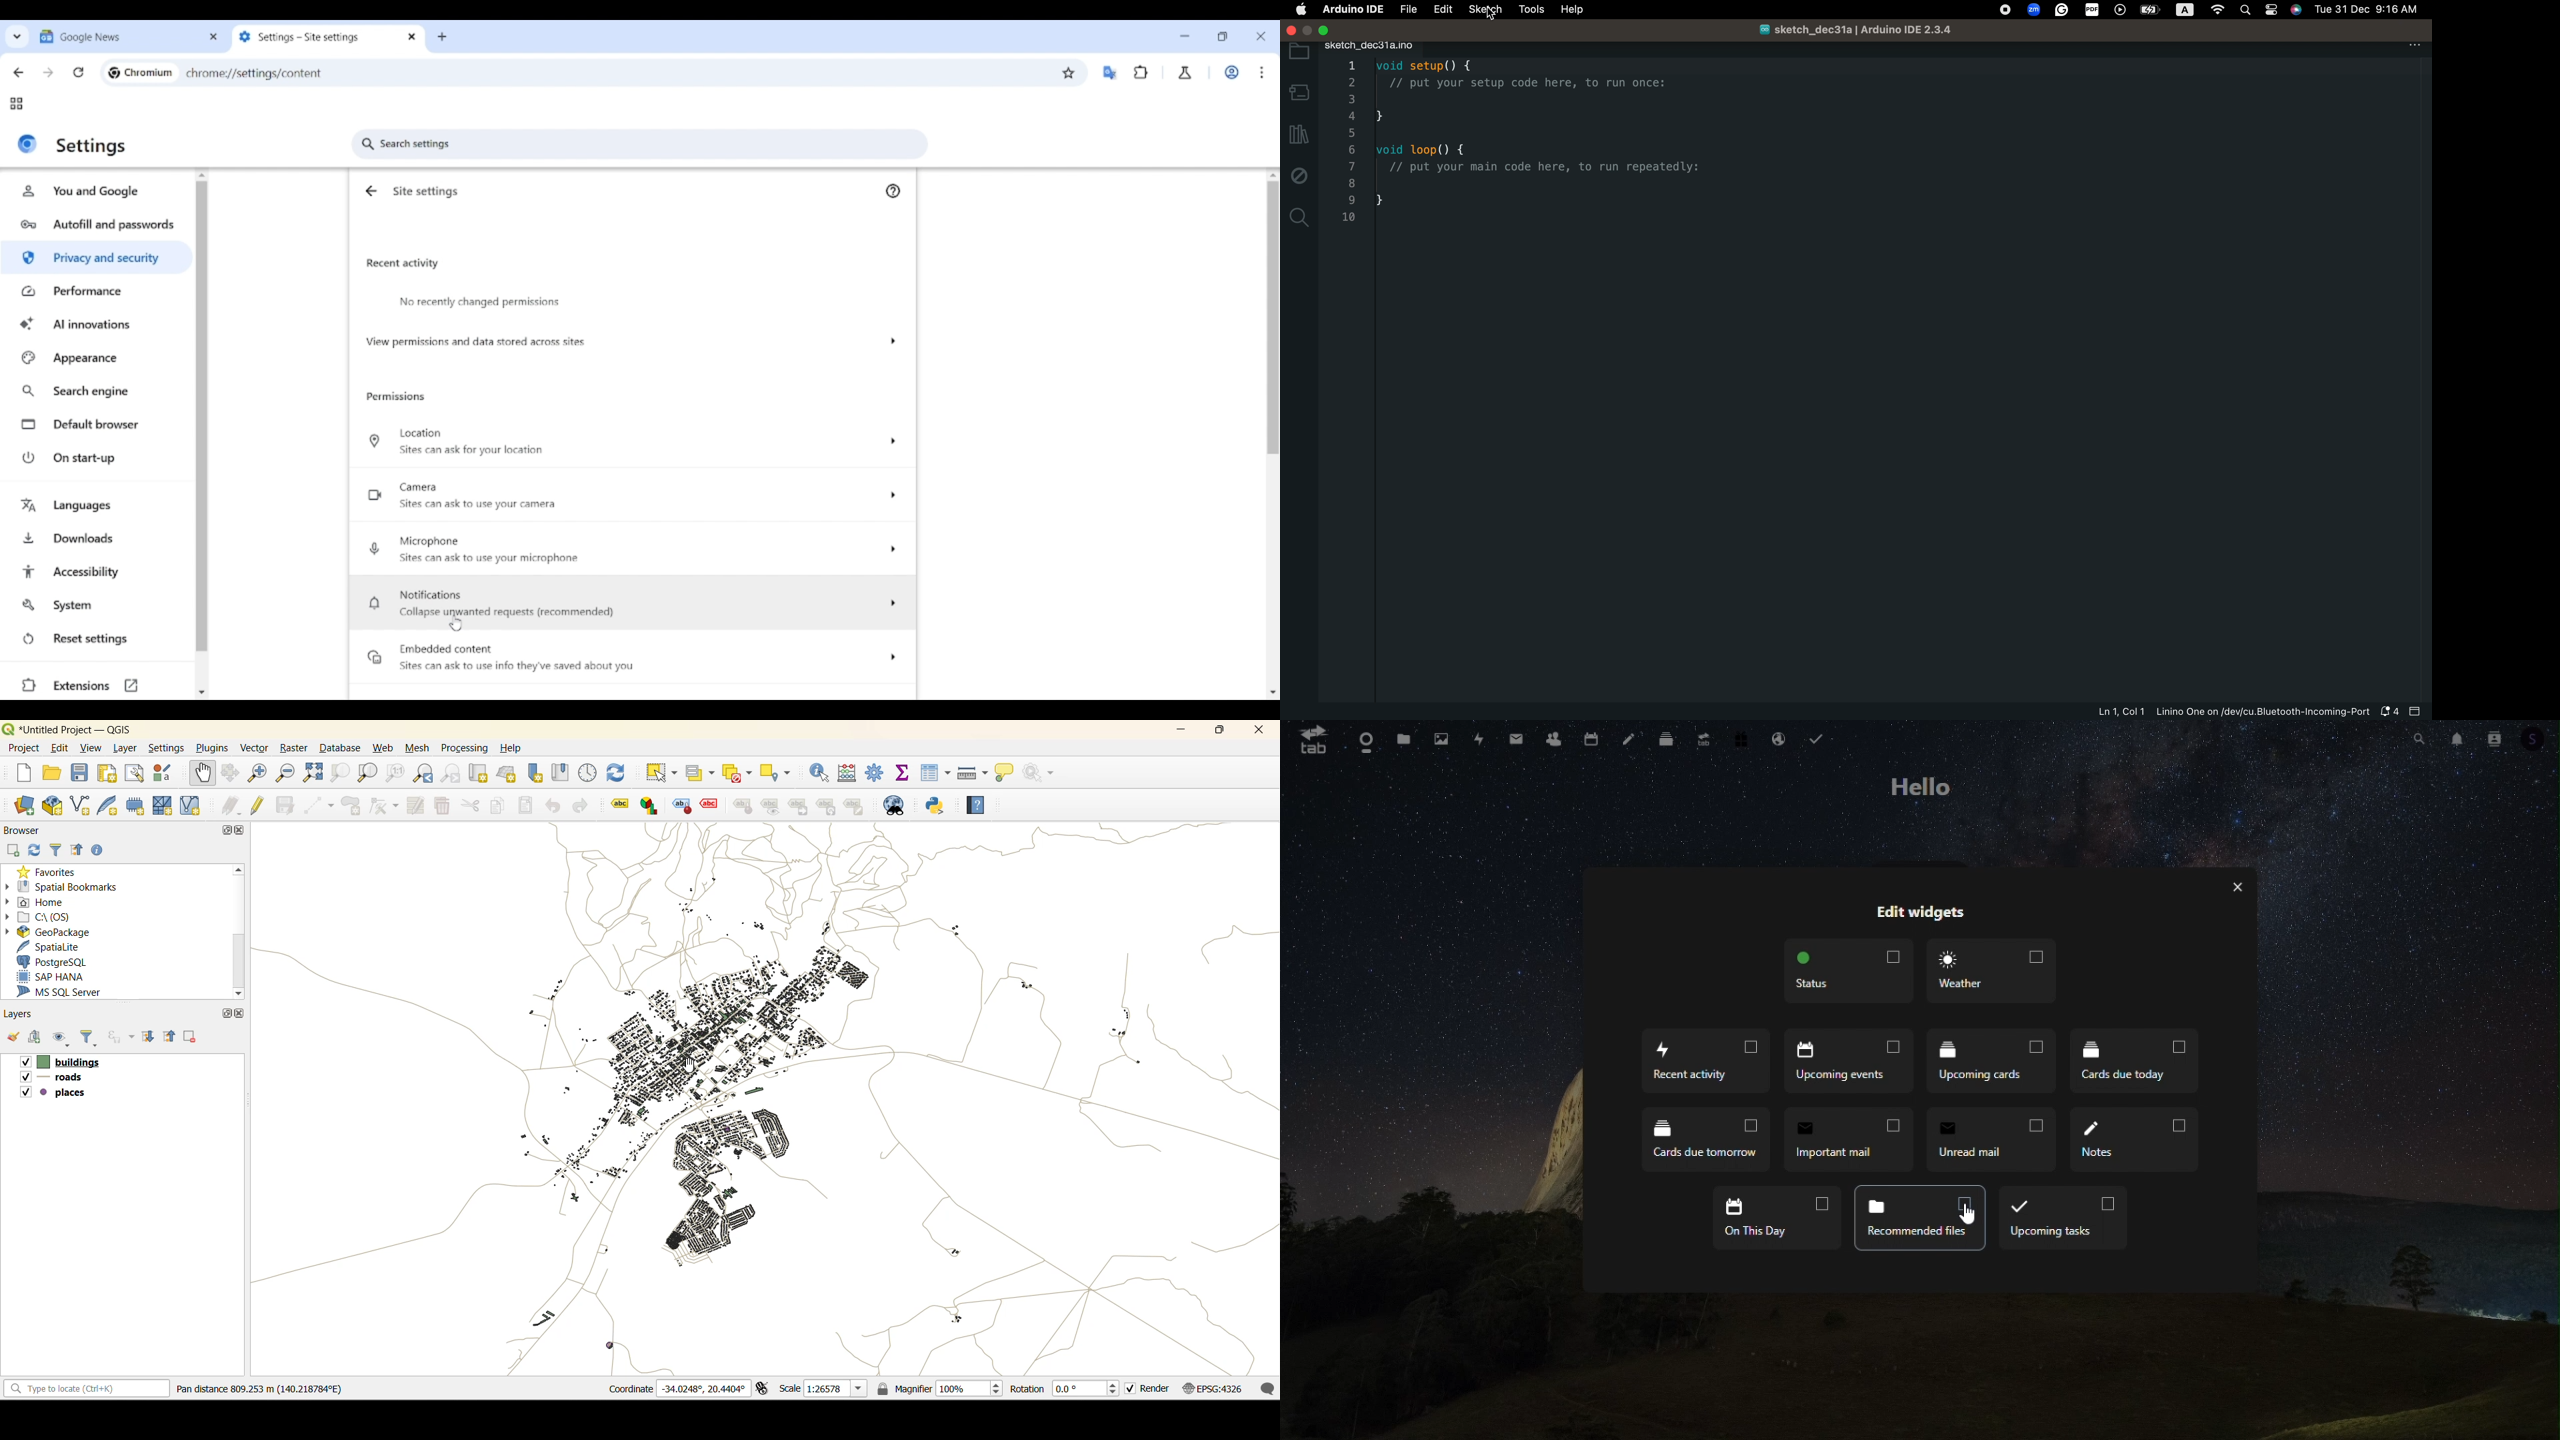 The height and width of the screenshot is (1456, 2576). I want to click on Cursor, so click(1969, 1215).